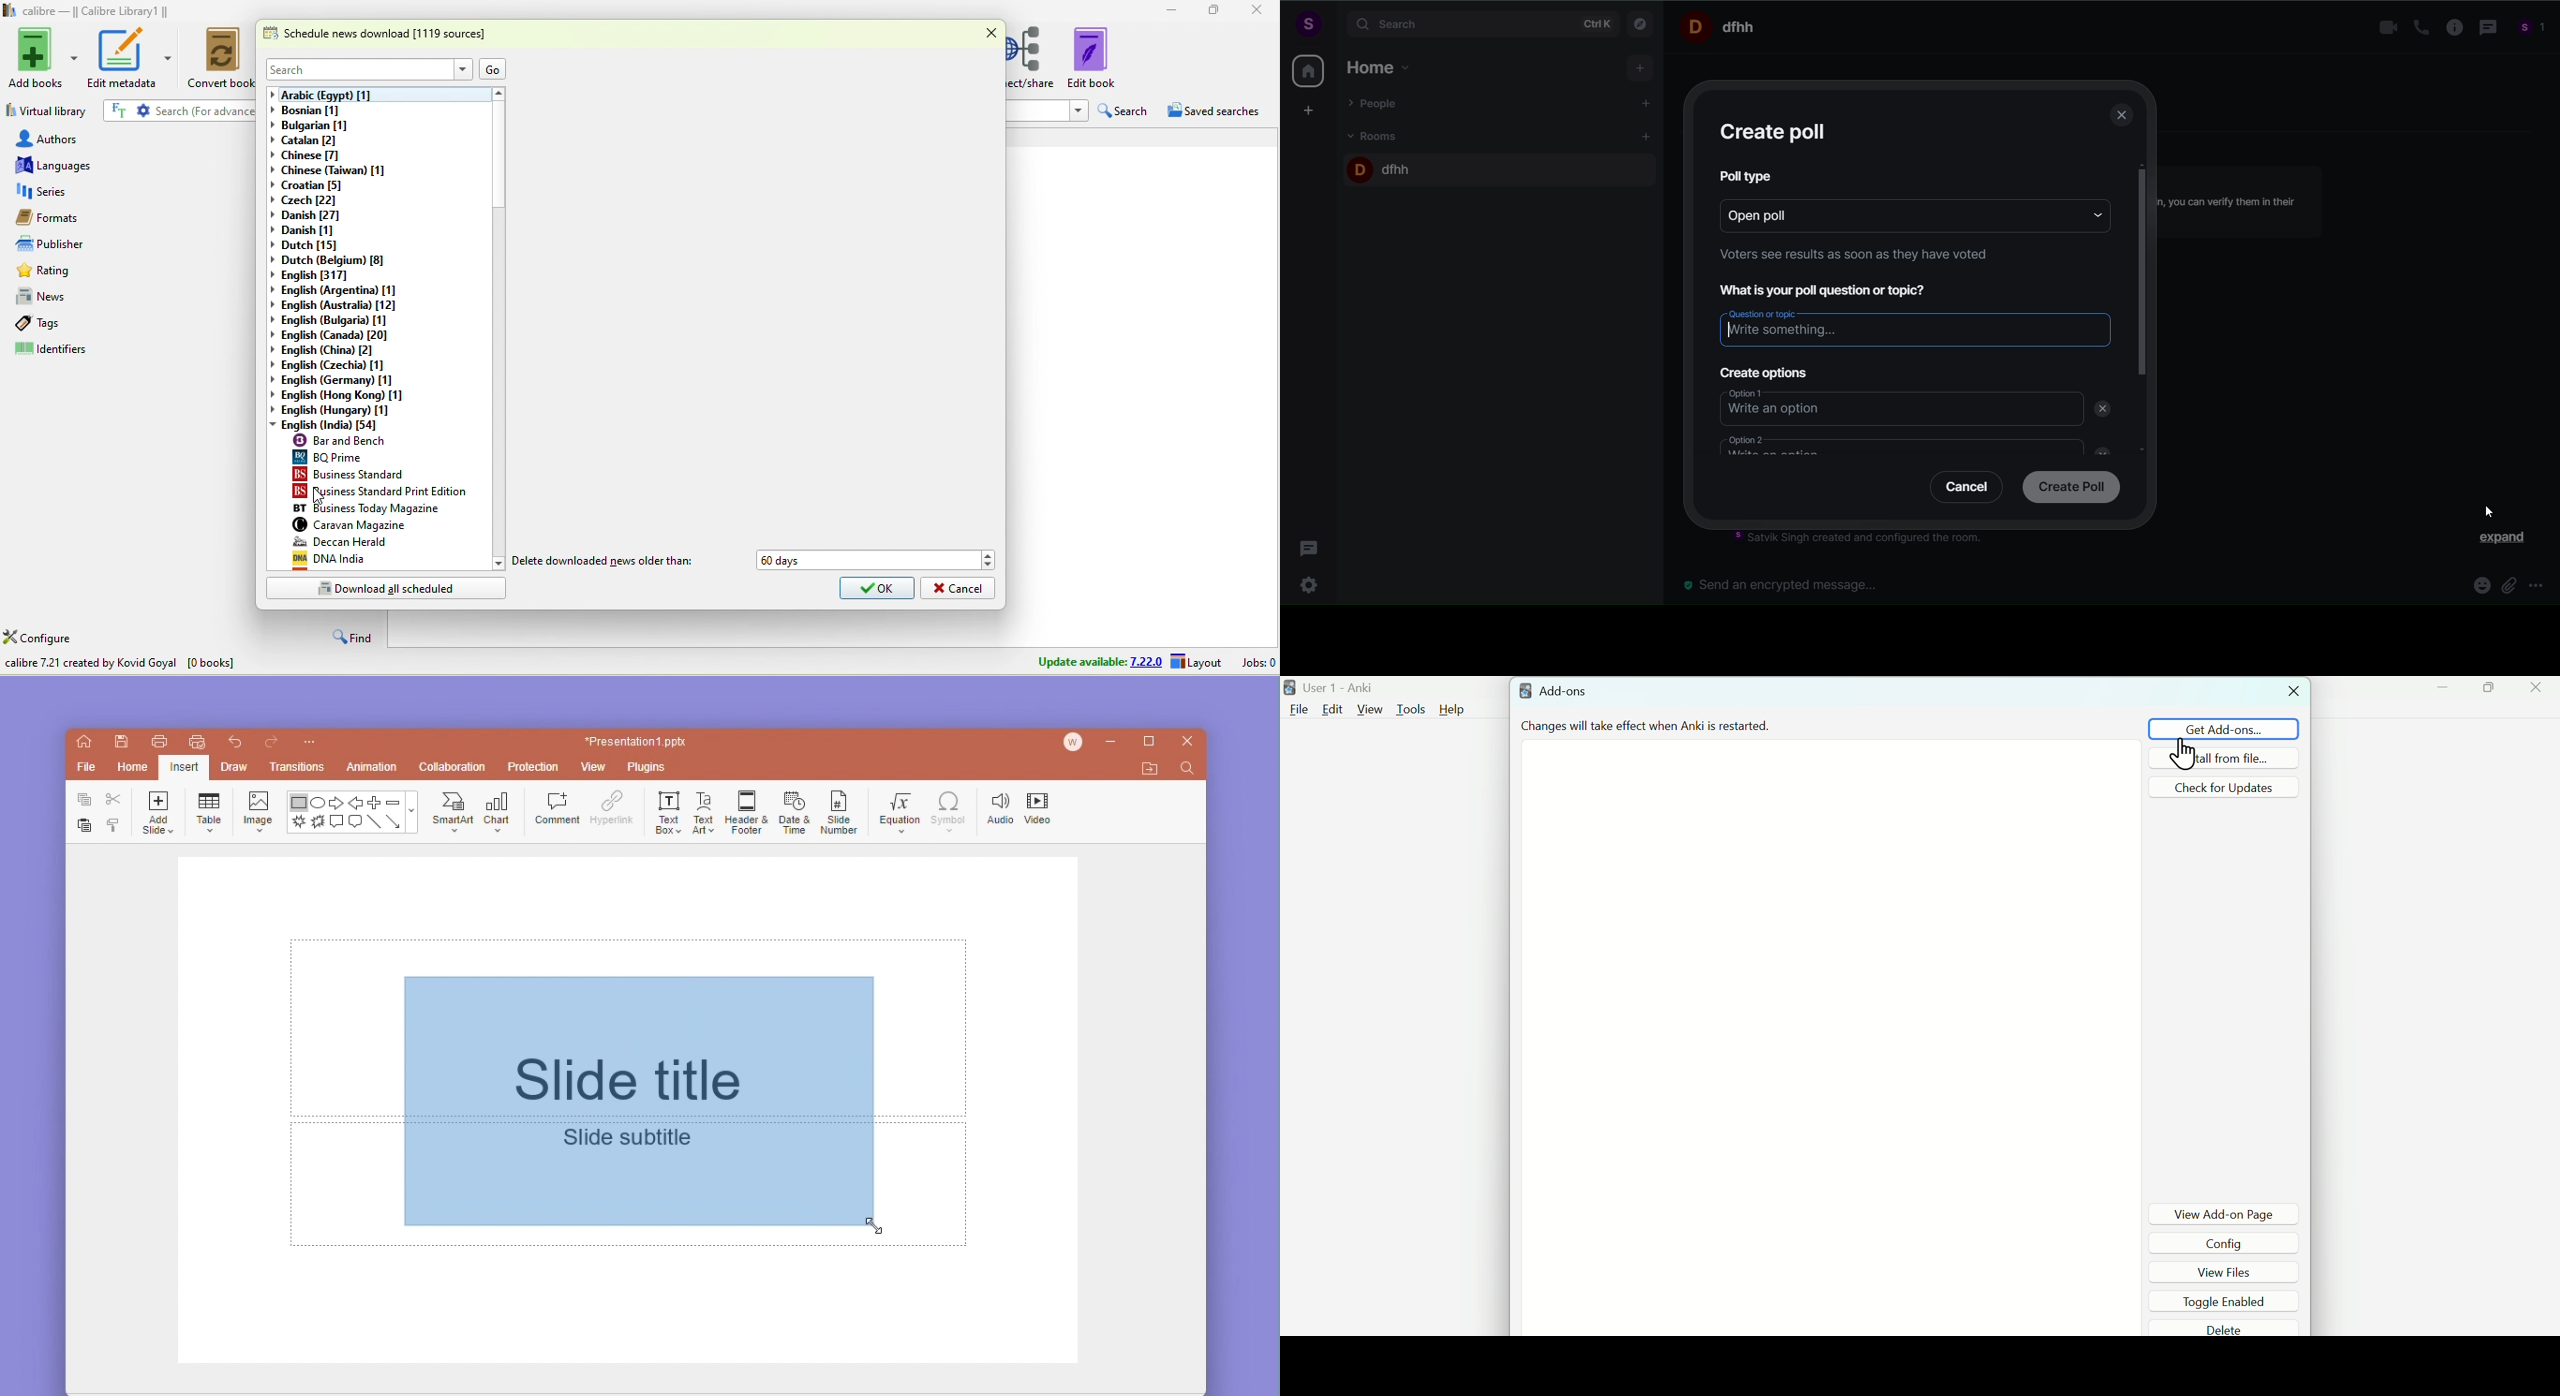 This screenshot has height=1400, width=2576. Describe the element at coordinates (346, 380) in the screenshot. I see `english (germany)[1]` at that location.